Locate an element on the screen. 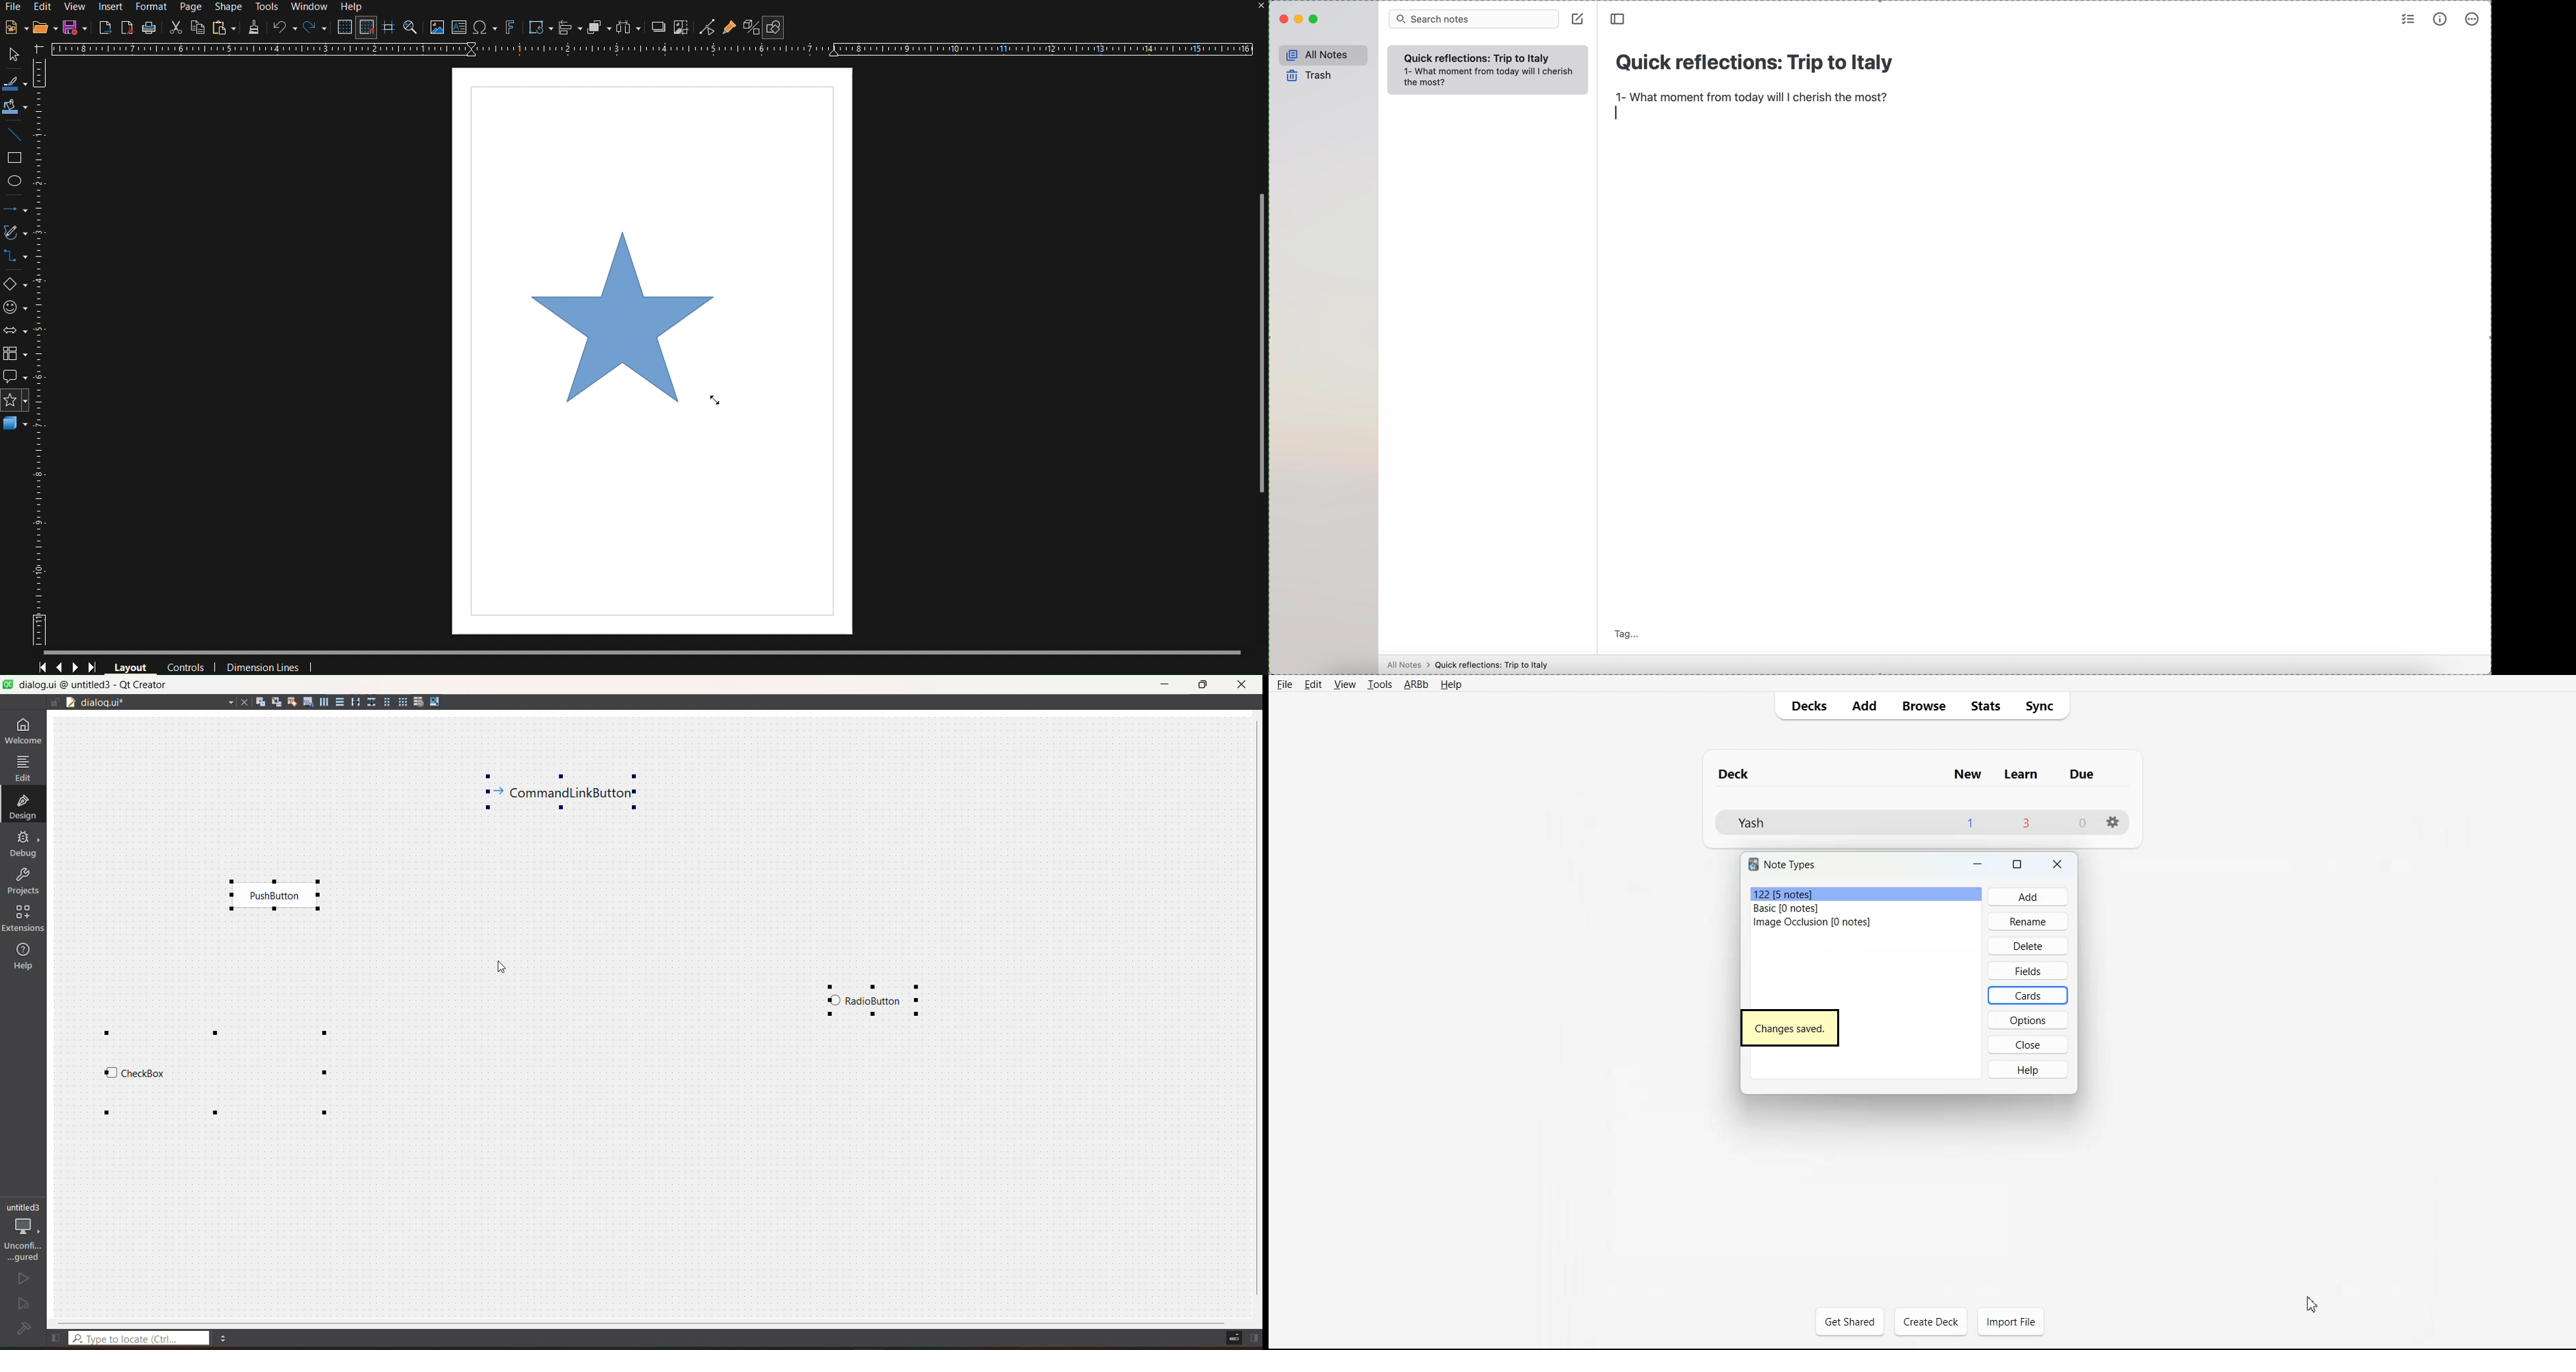 This screenshot has height=1372, width=2576. Save is located at coordinates (75, 26).